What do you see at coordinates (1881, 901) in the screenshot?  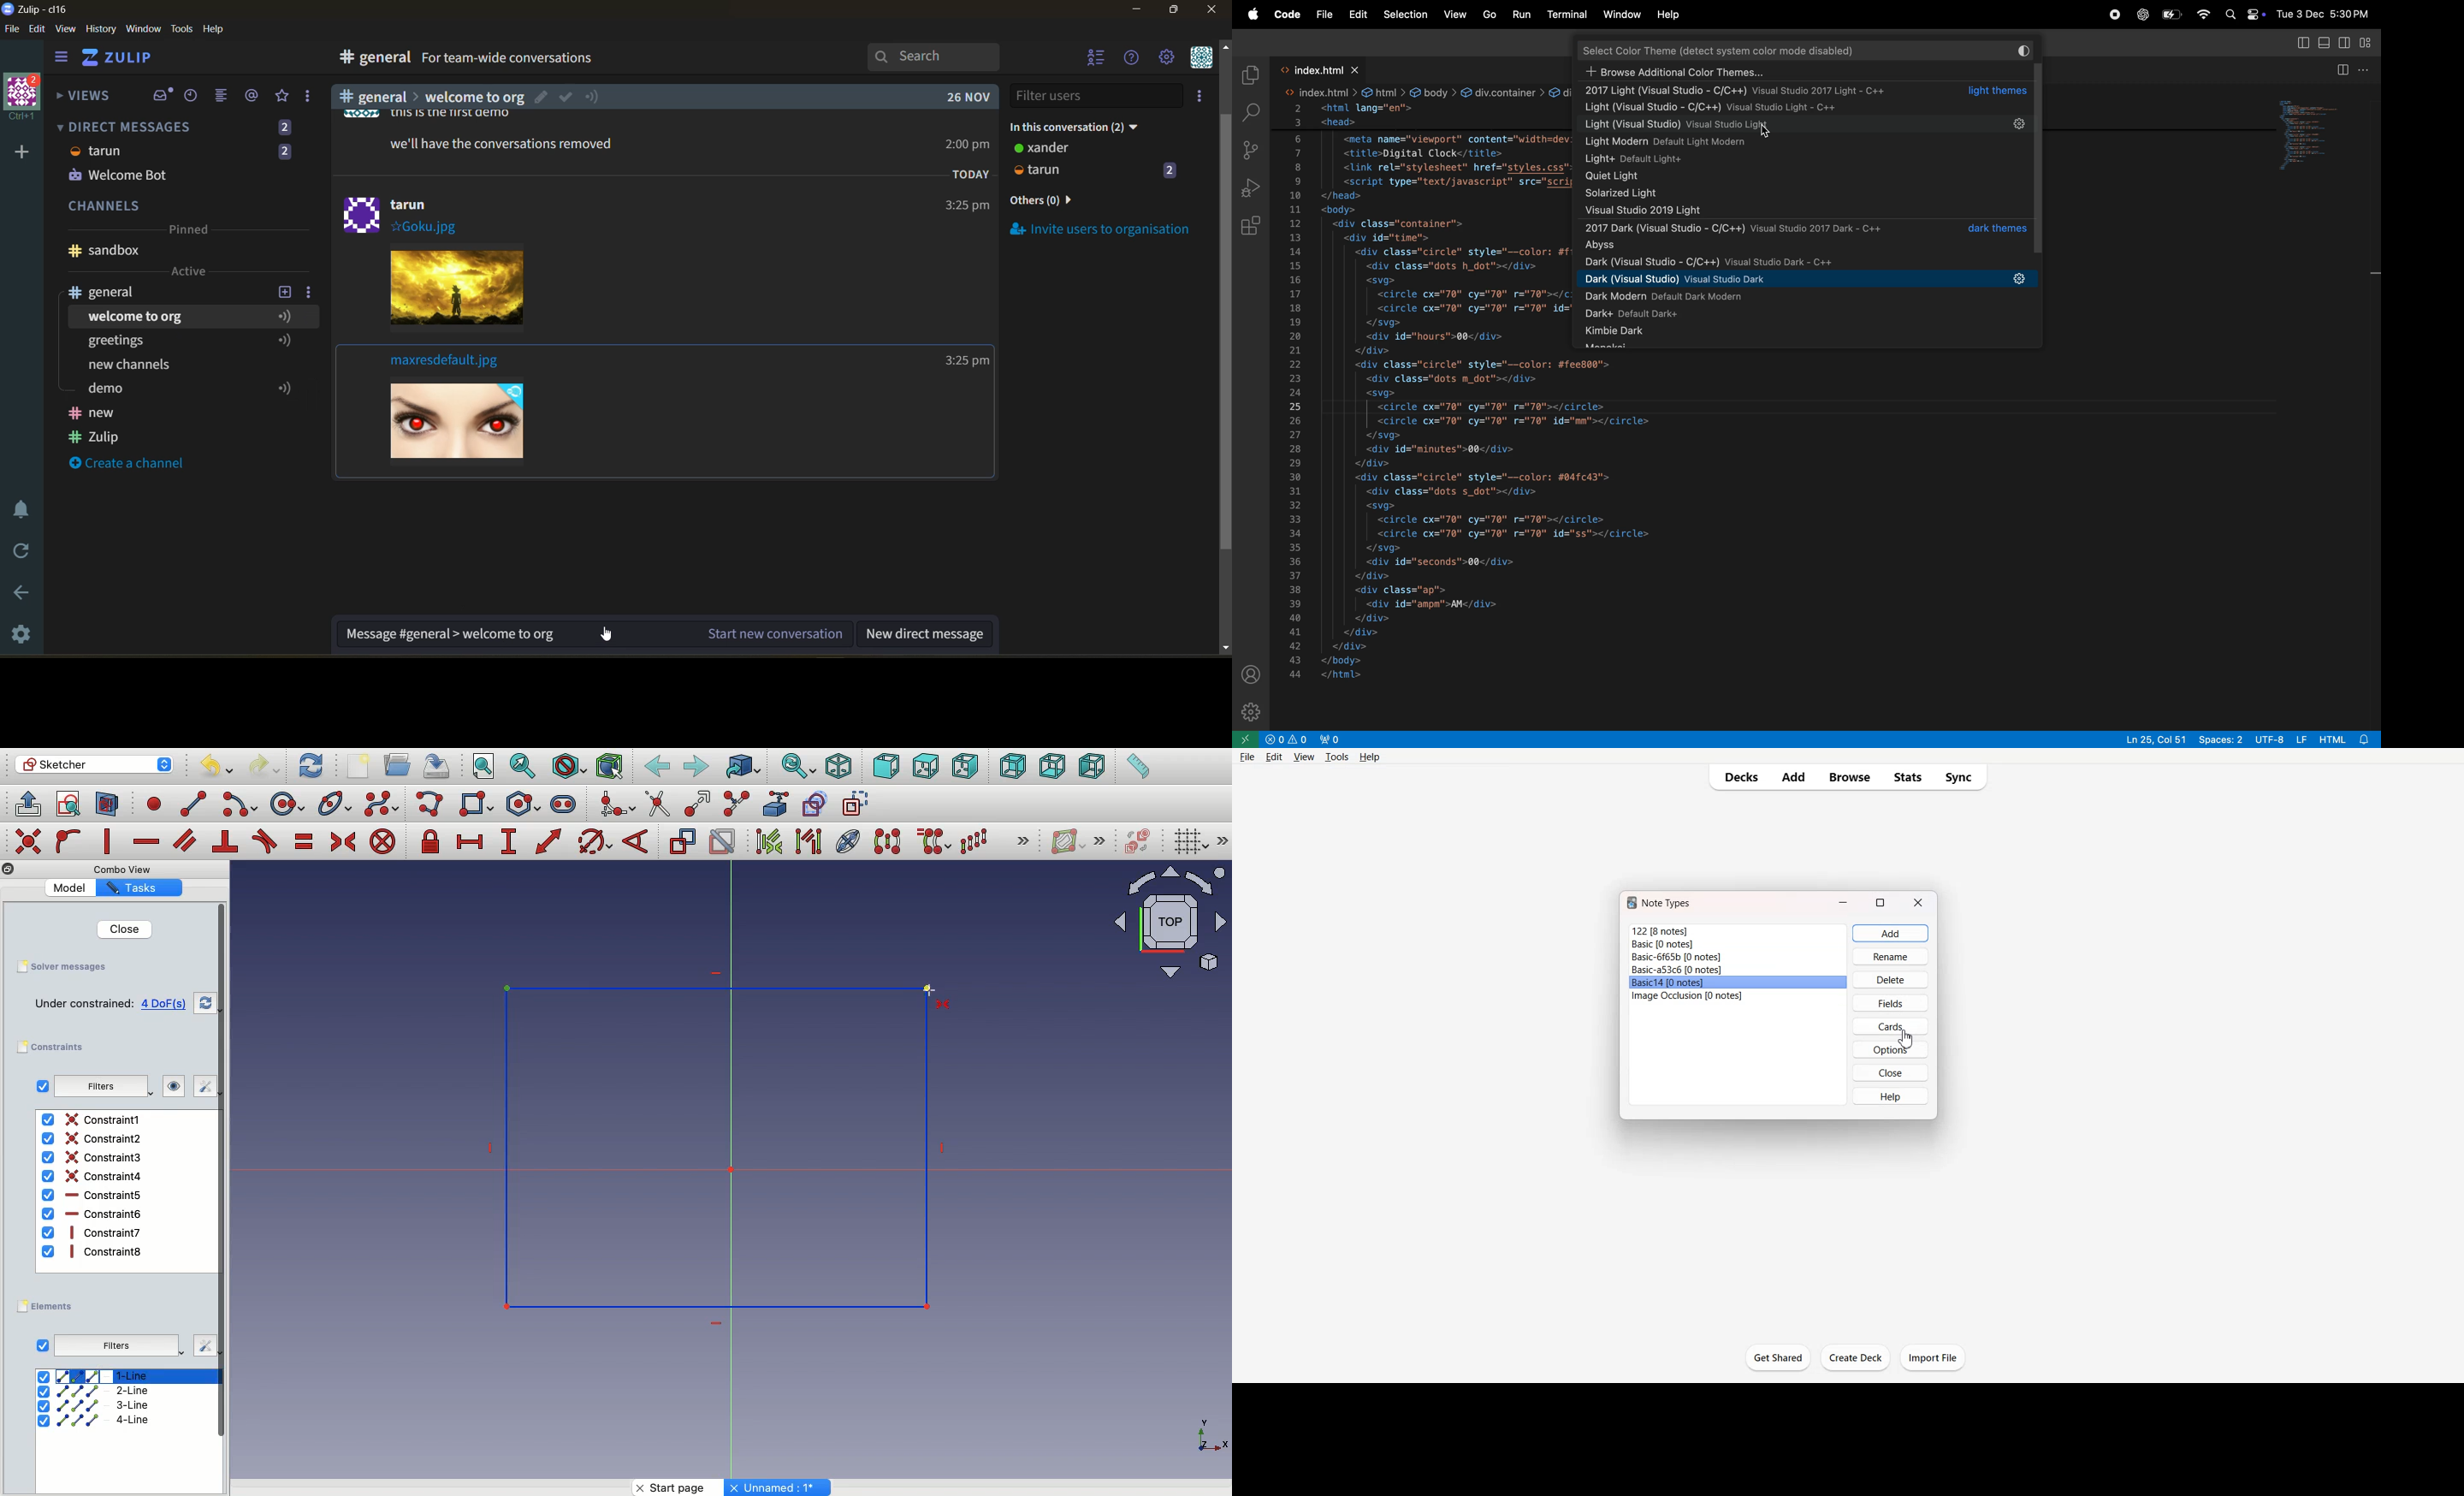 I see `Maximize` at bounding box center [1881, 901].